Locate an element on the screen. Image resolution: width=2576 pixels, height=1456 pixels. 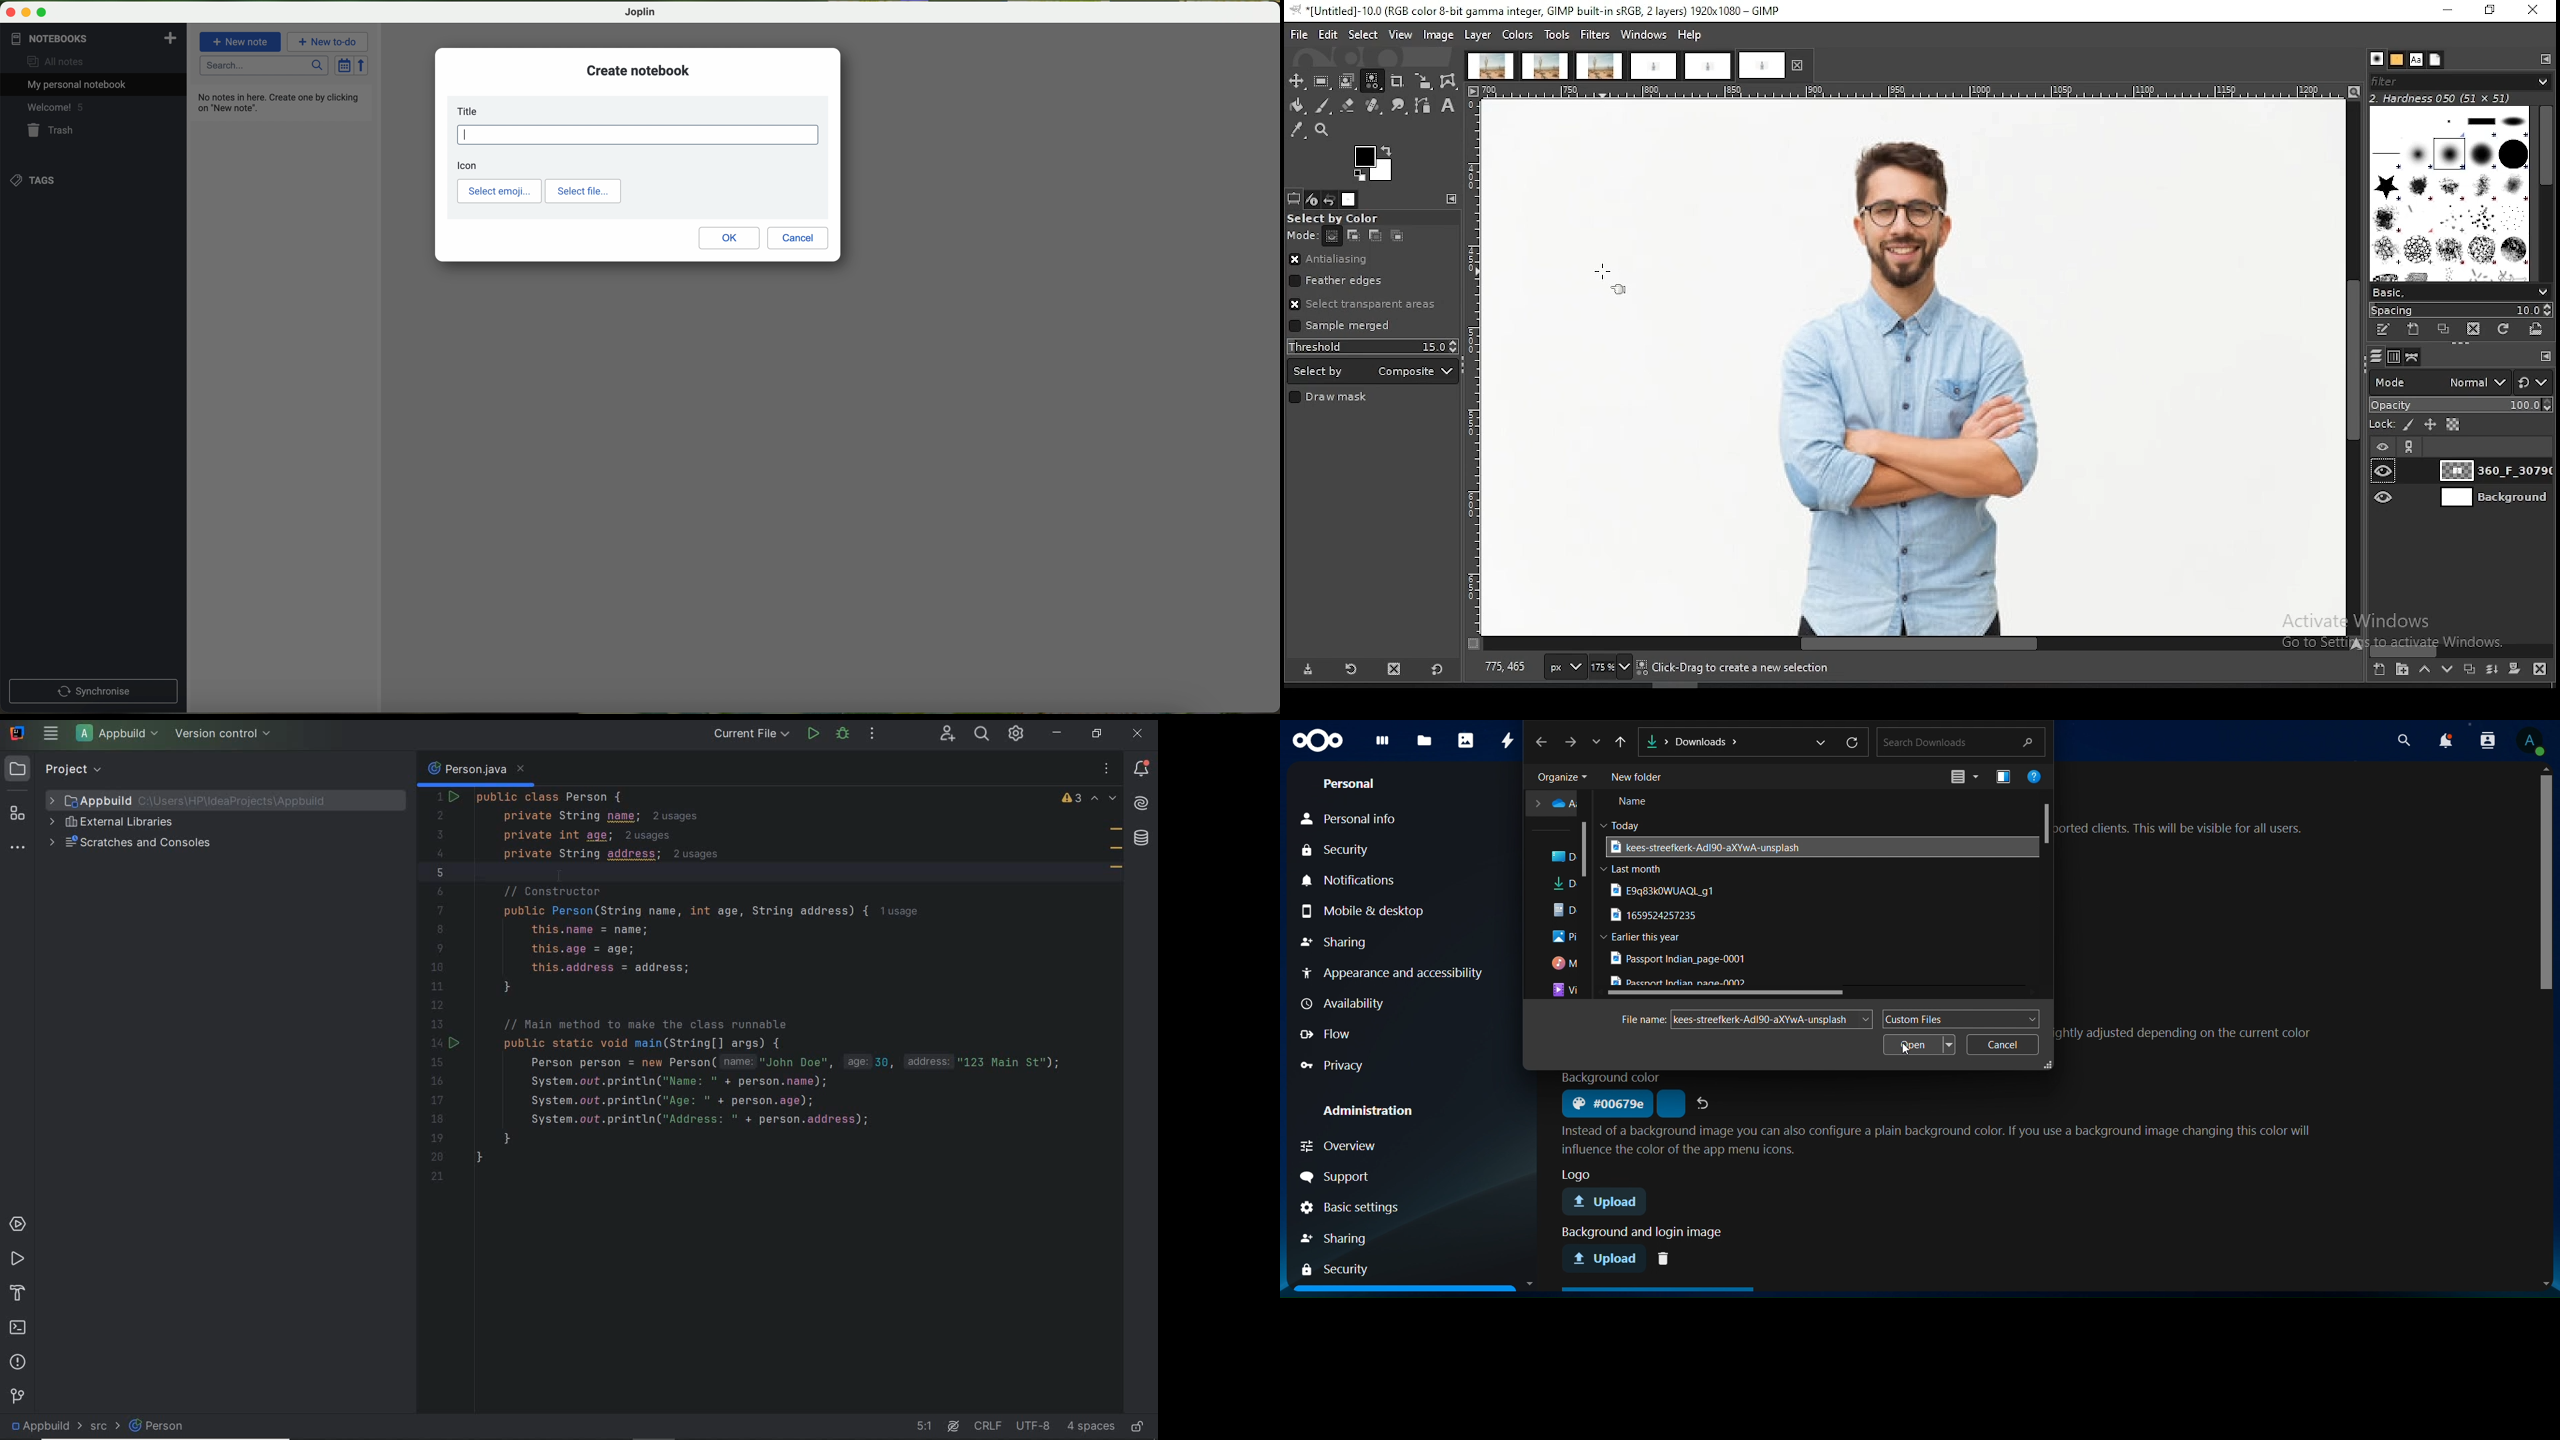
hardness 050 (51x51) is located at coordinates (2441, 98).